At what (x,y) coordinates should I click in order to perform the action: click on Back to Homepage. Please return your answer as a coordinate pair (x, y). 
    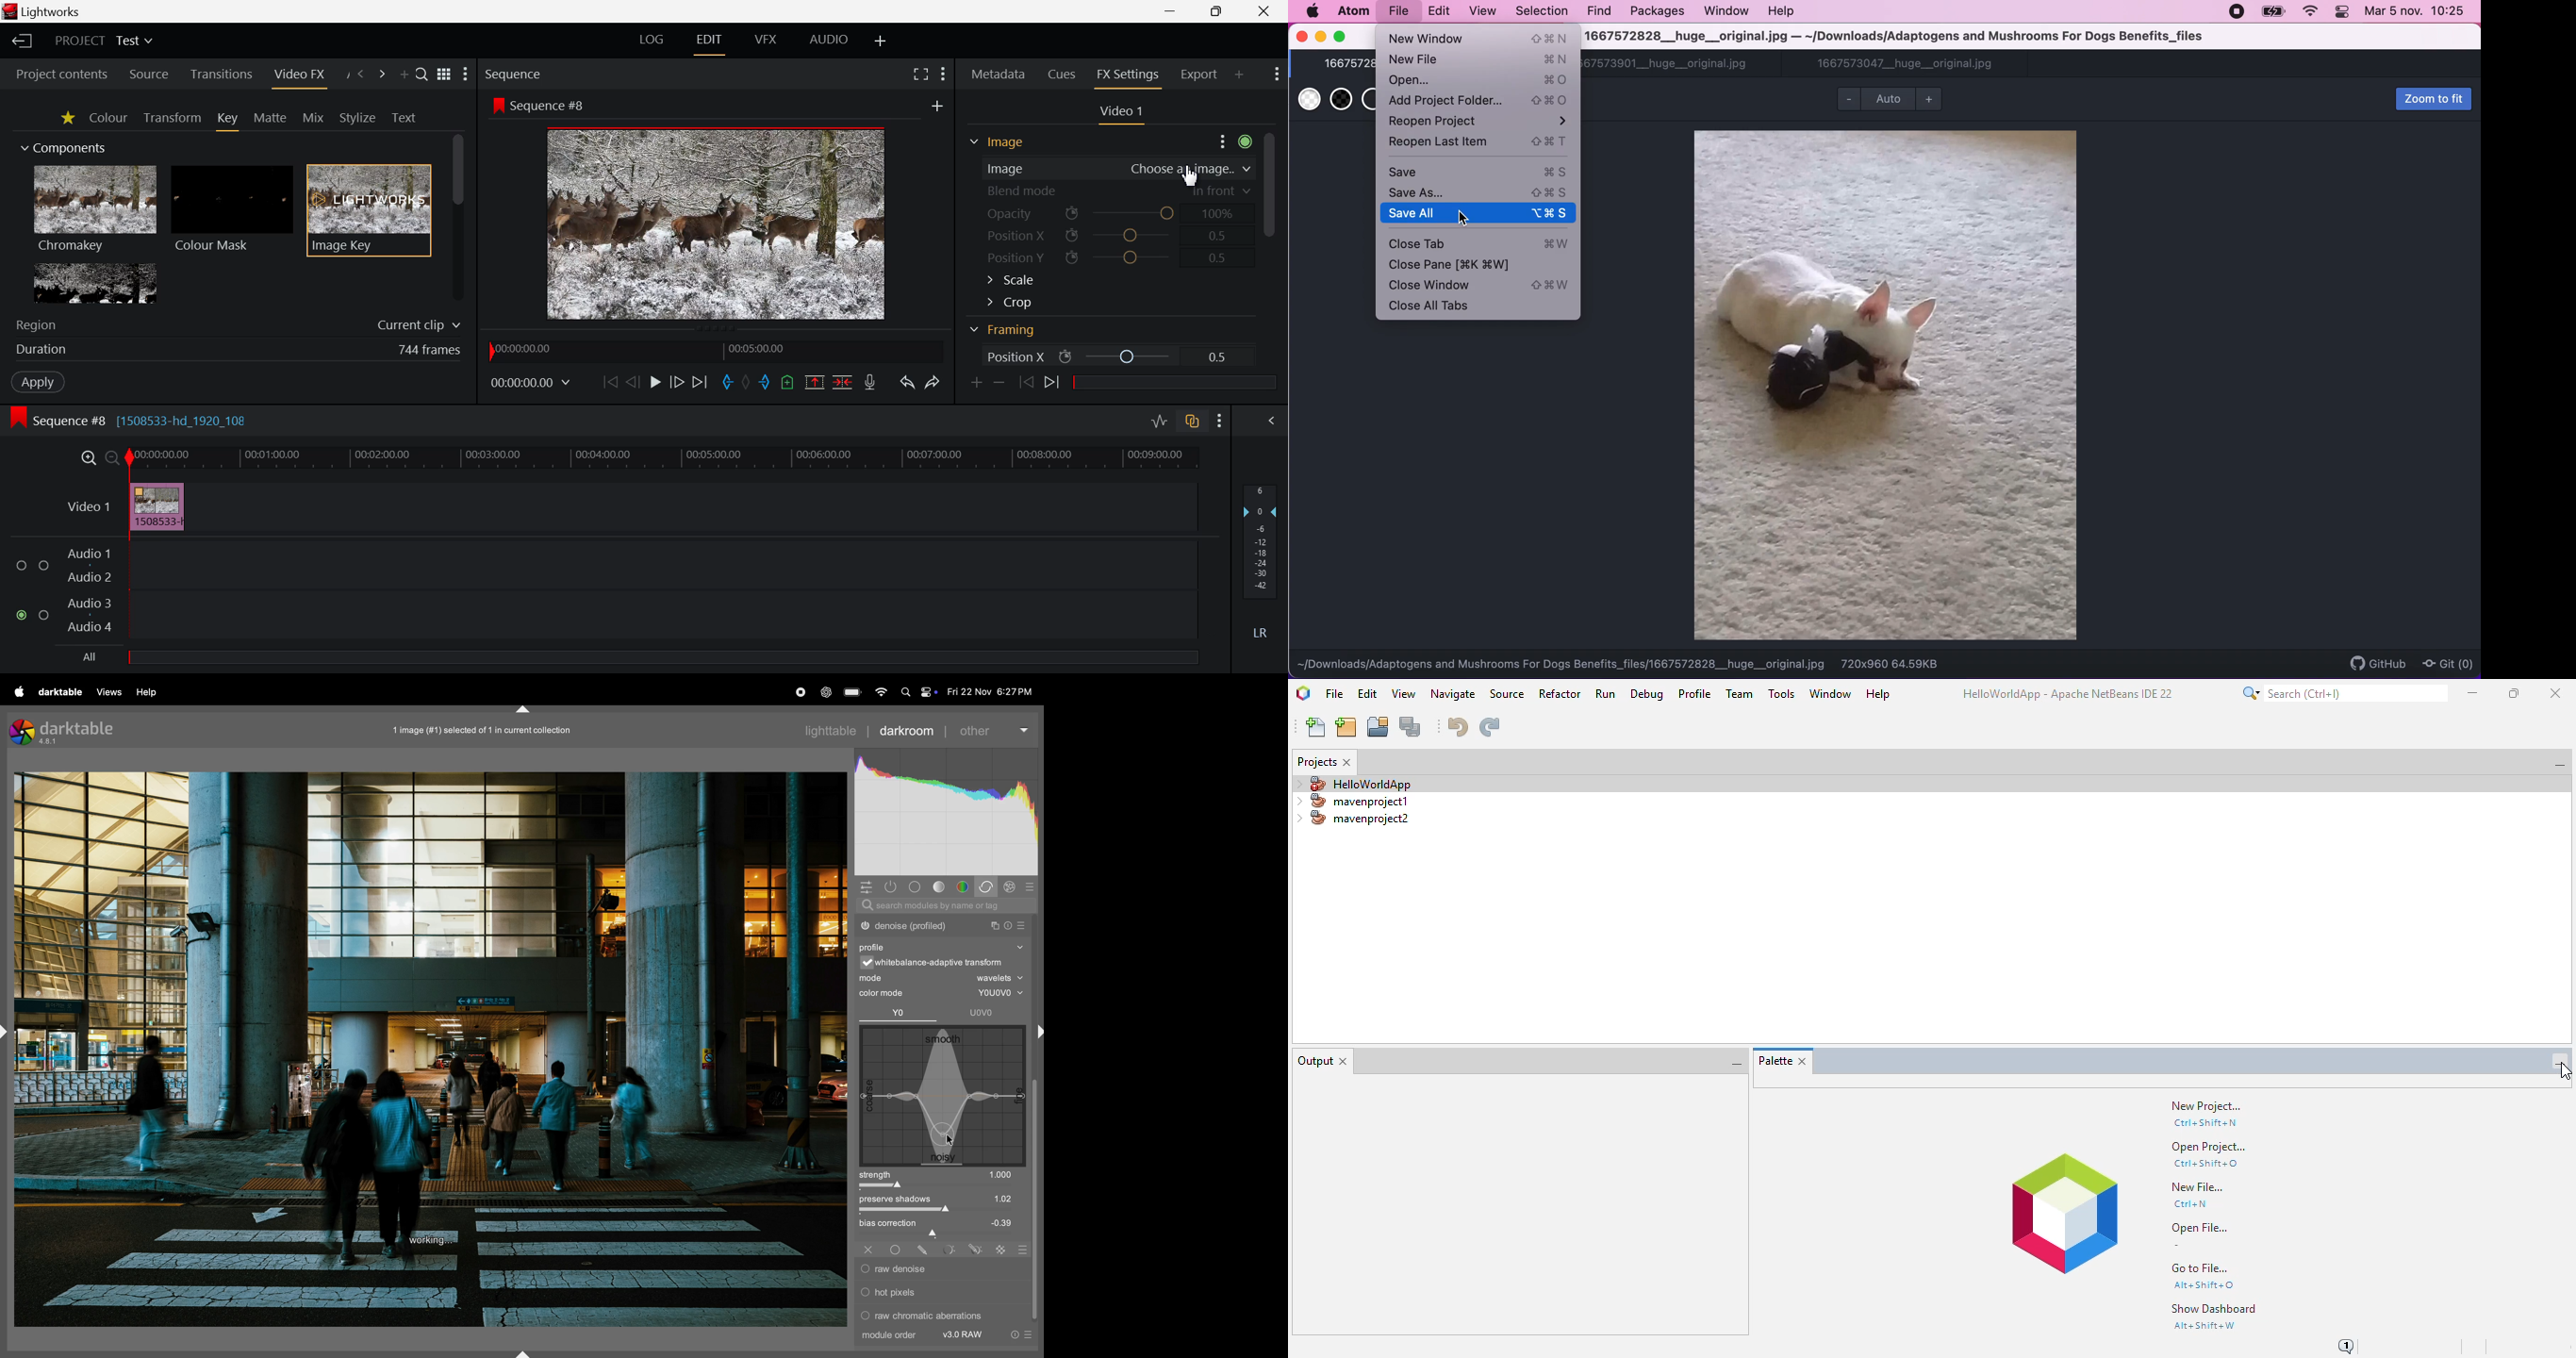
    Looking at the image, I should click on (19, 40).